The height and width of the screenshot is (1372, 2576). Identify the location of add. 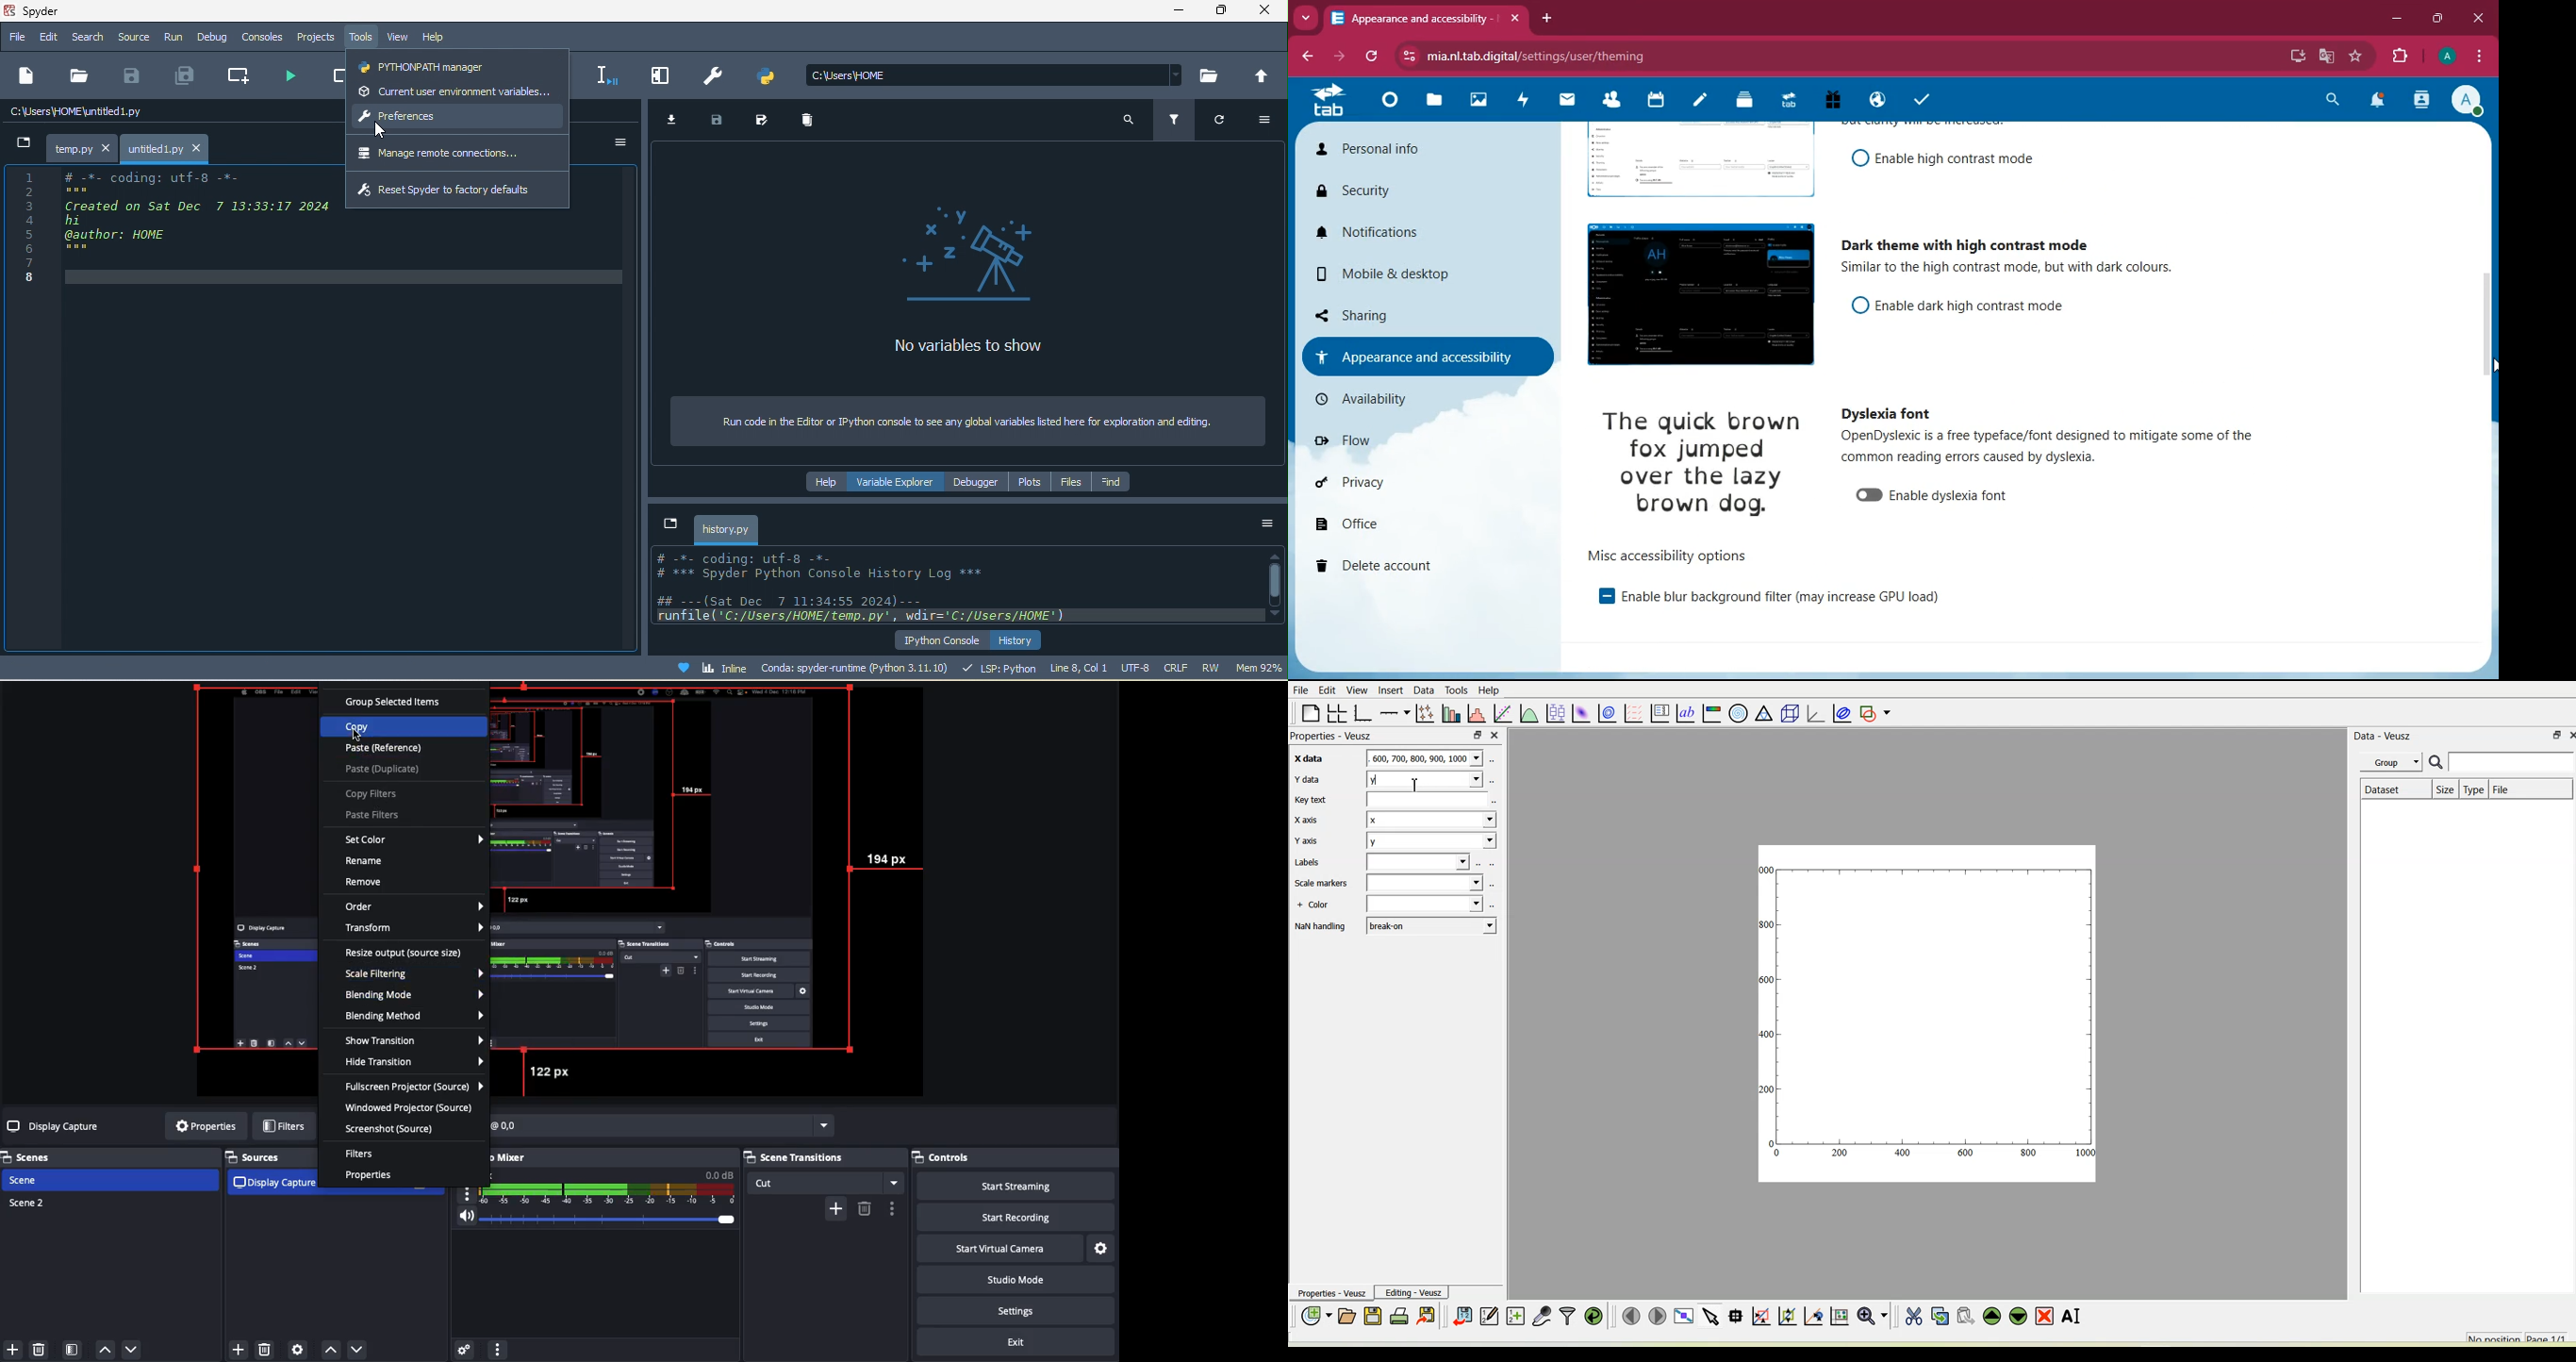
(836, 1209).